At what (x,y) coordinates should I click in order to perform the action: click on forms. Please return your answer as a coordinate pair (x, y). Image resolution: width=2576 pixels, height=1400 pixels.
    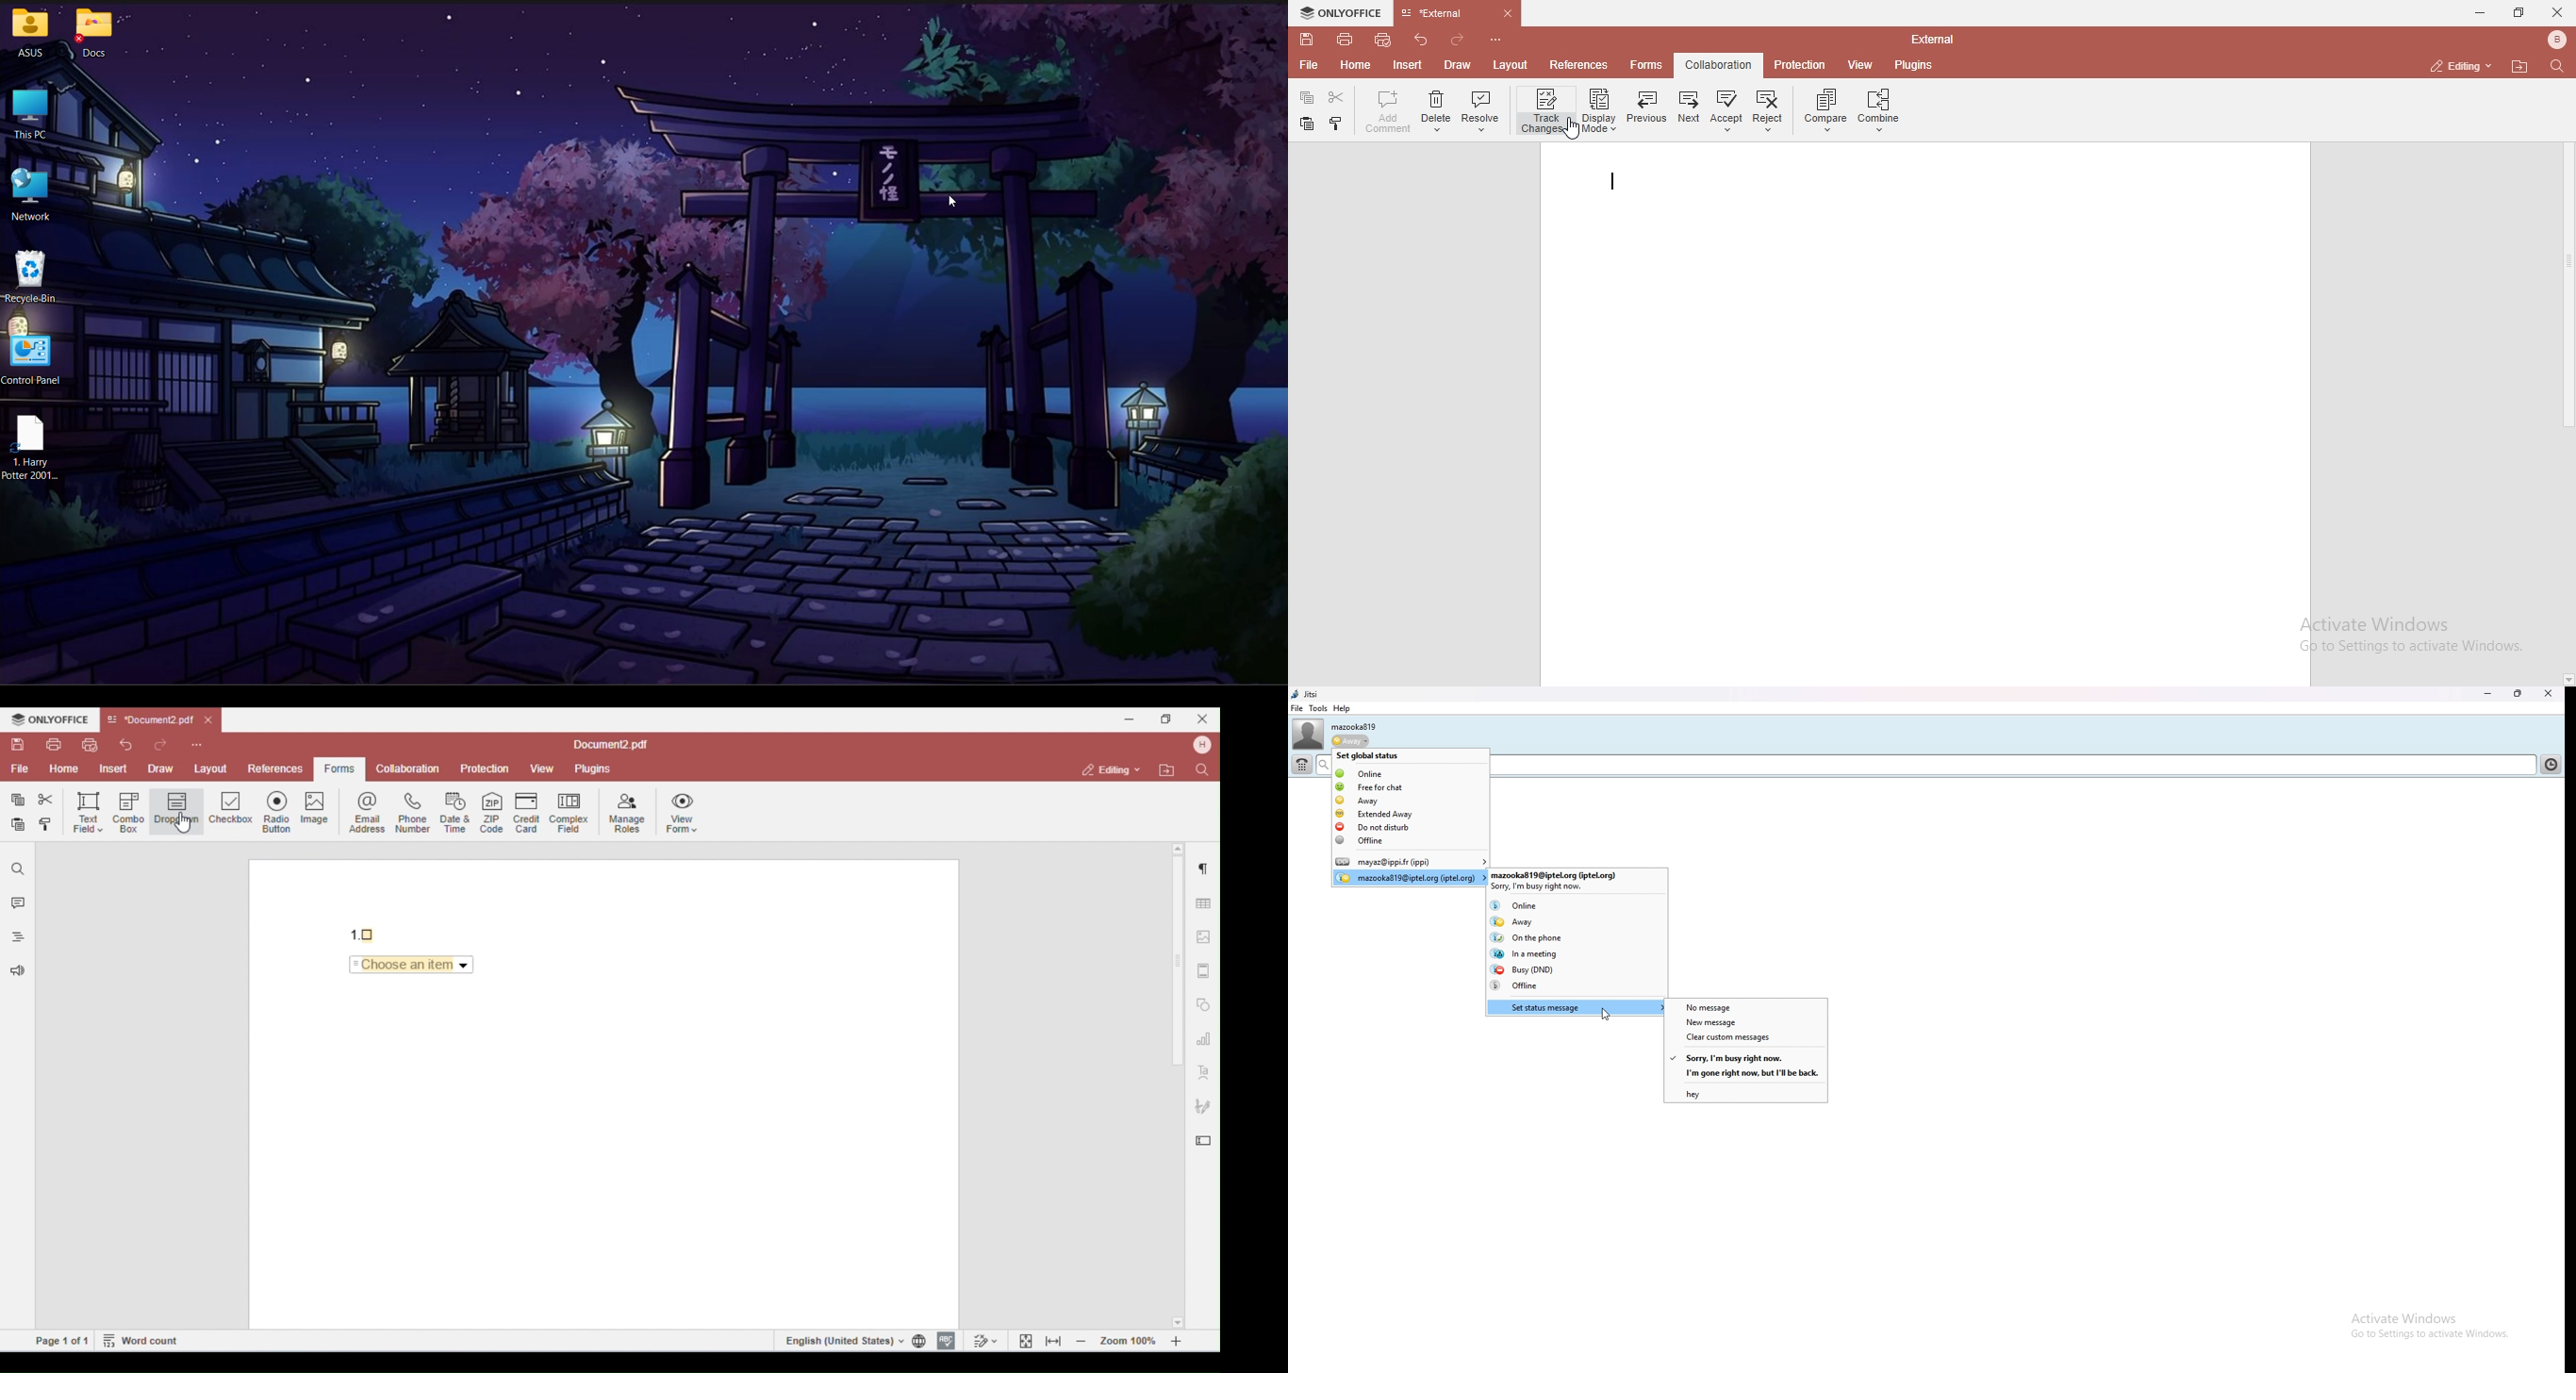
    Looking at the image, I should click on (1649, 65).